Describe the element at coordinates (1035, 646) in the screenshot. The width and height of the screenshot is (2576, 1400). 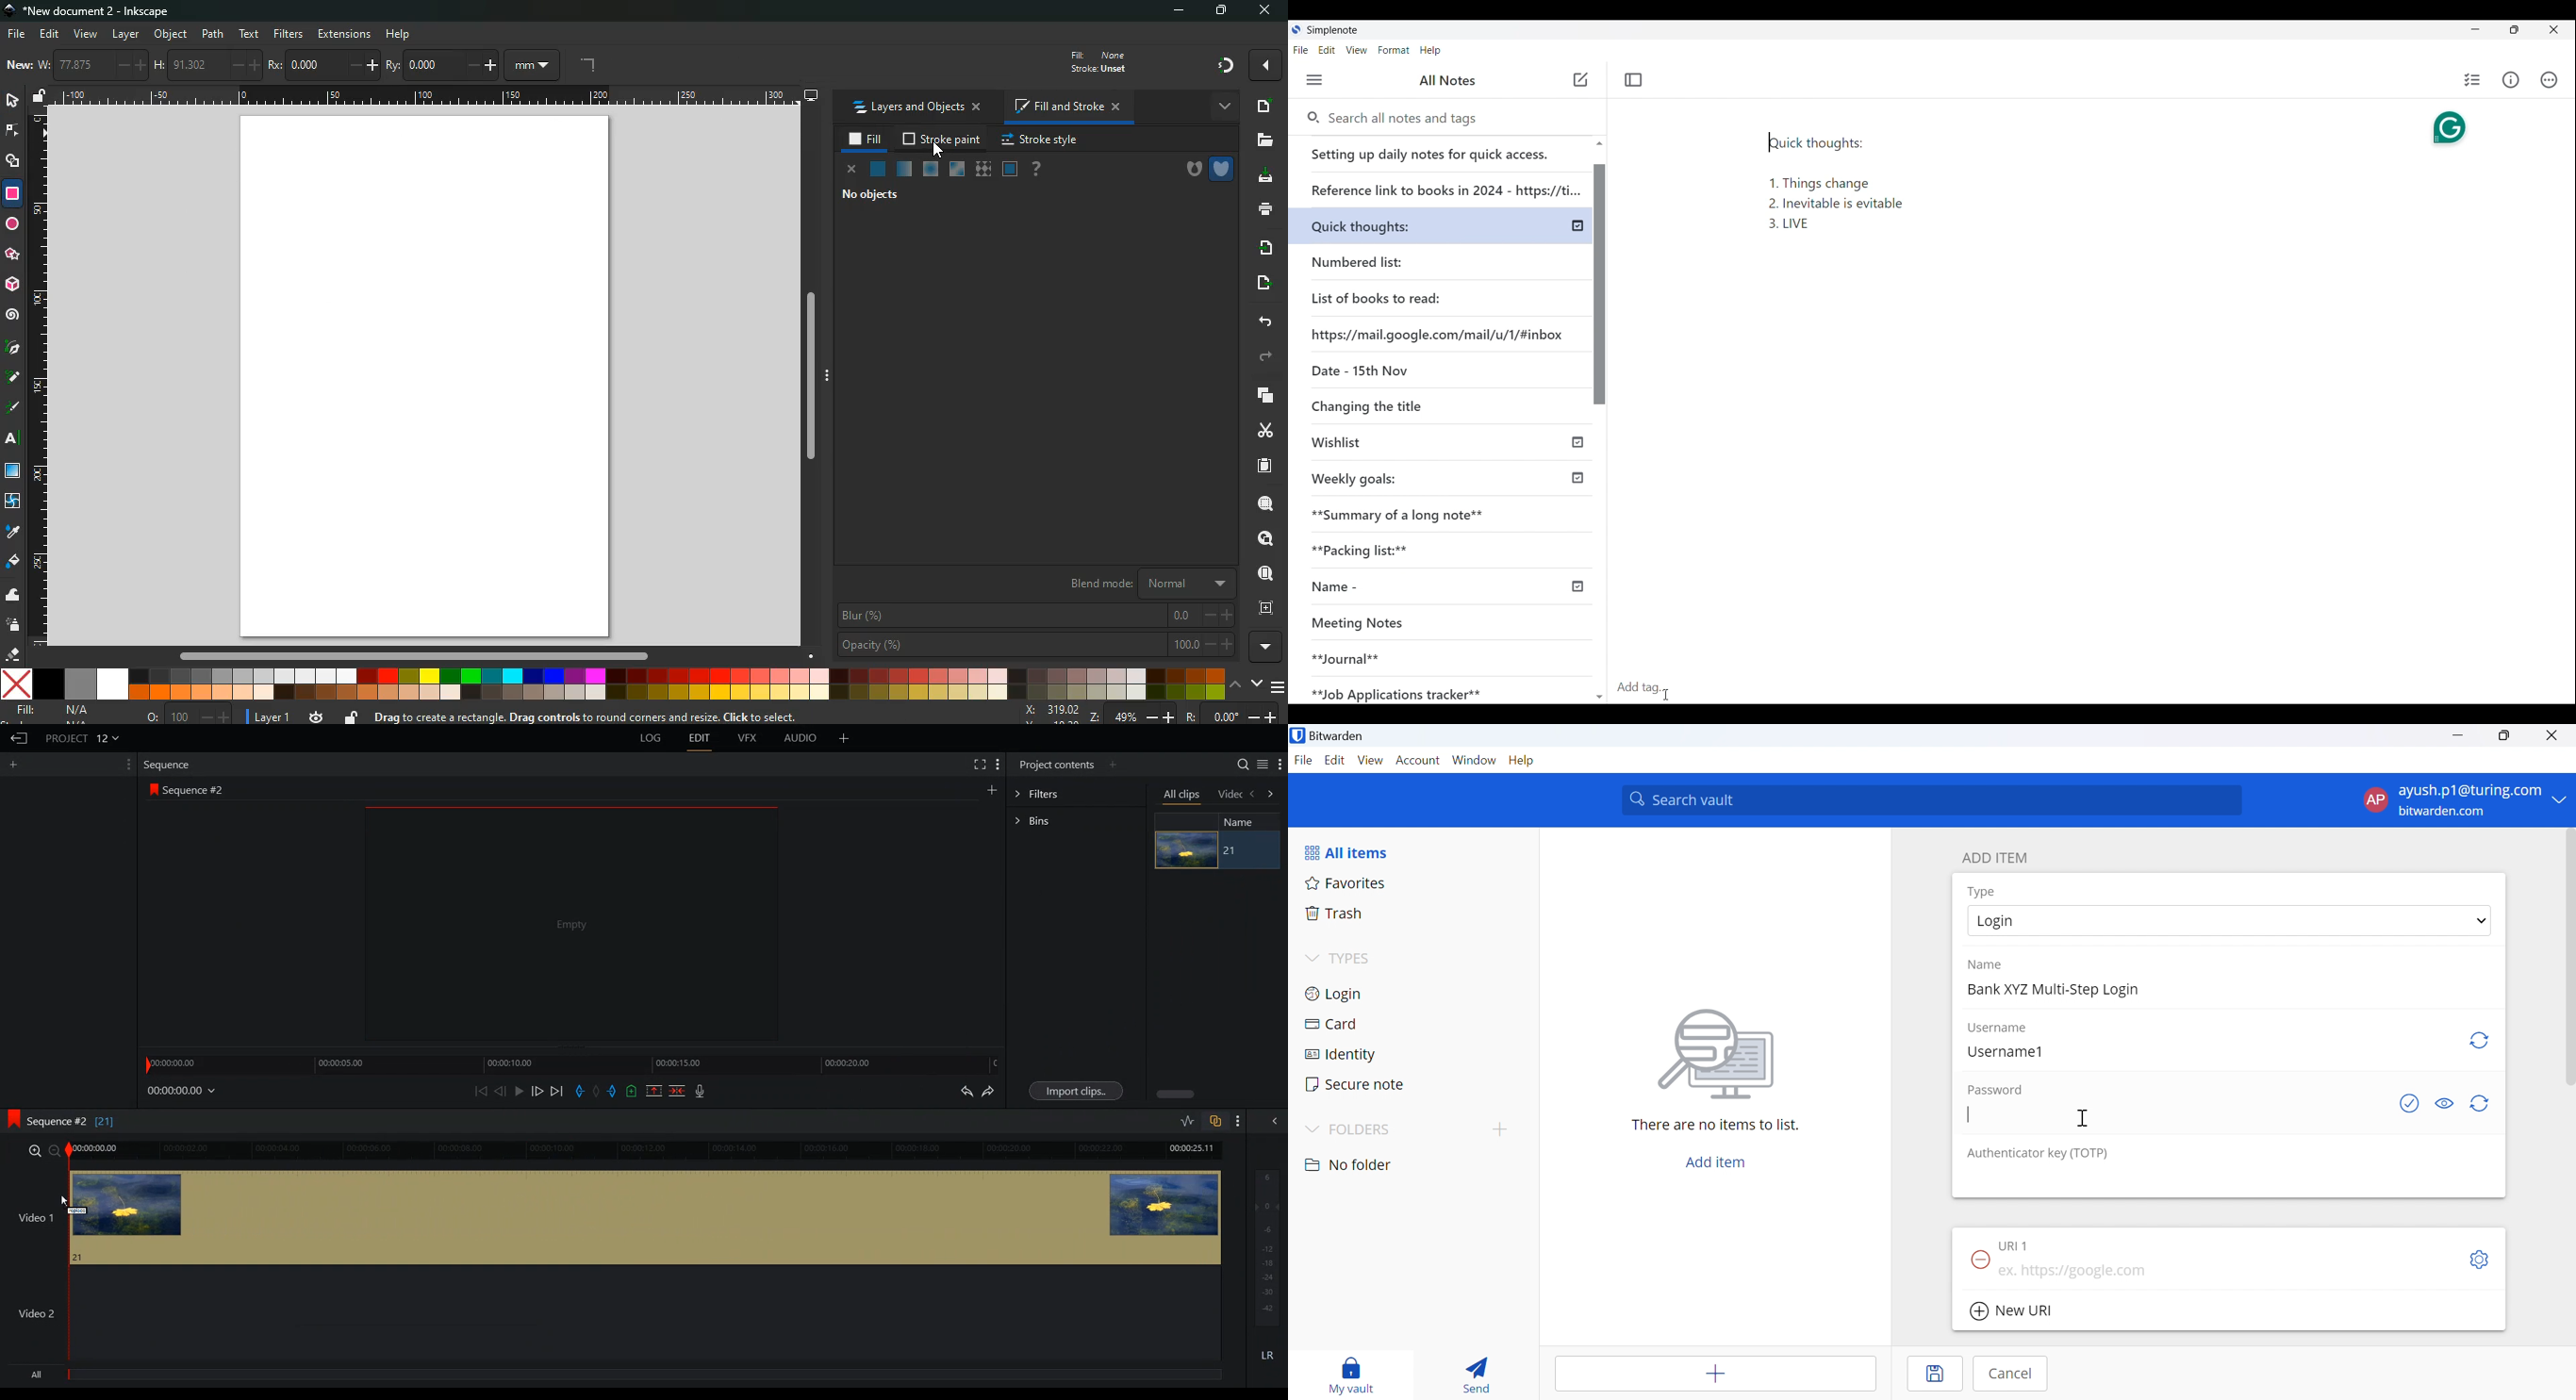
I see `opacity` at that location.